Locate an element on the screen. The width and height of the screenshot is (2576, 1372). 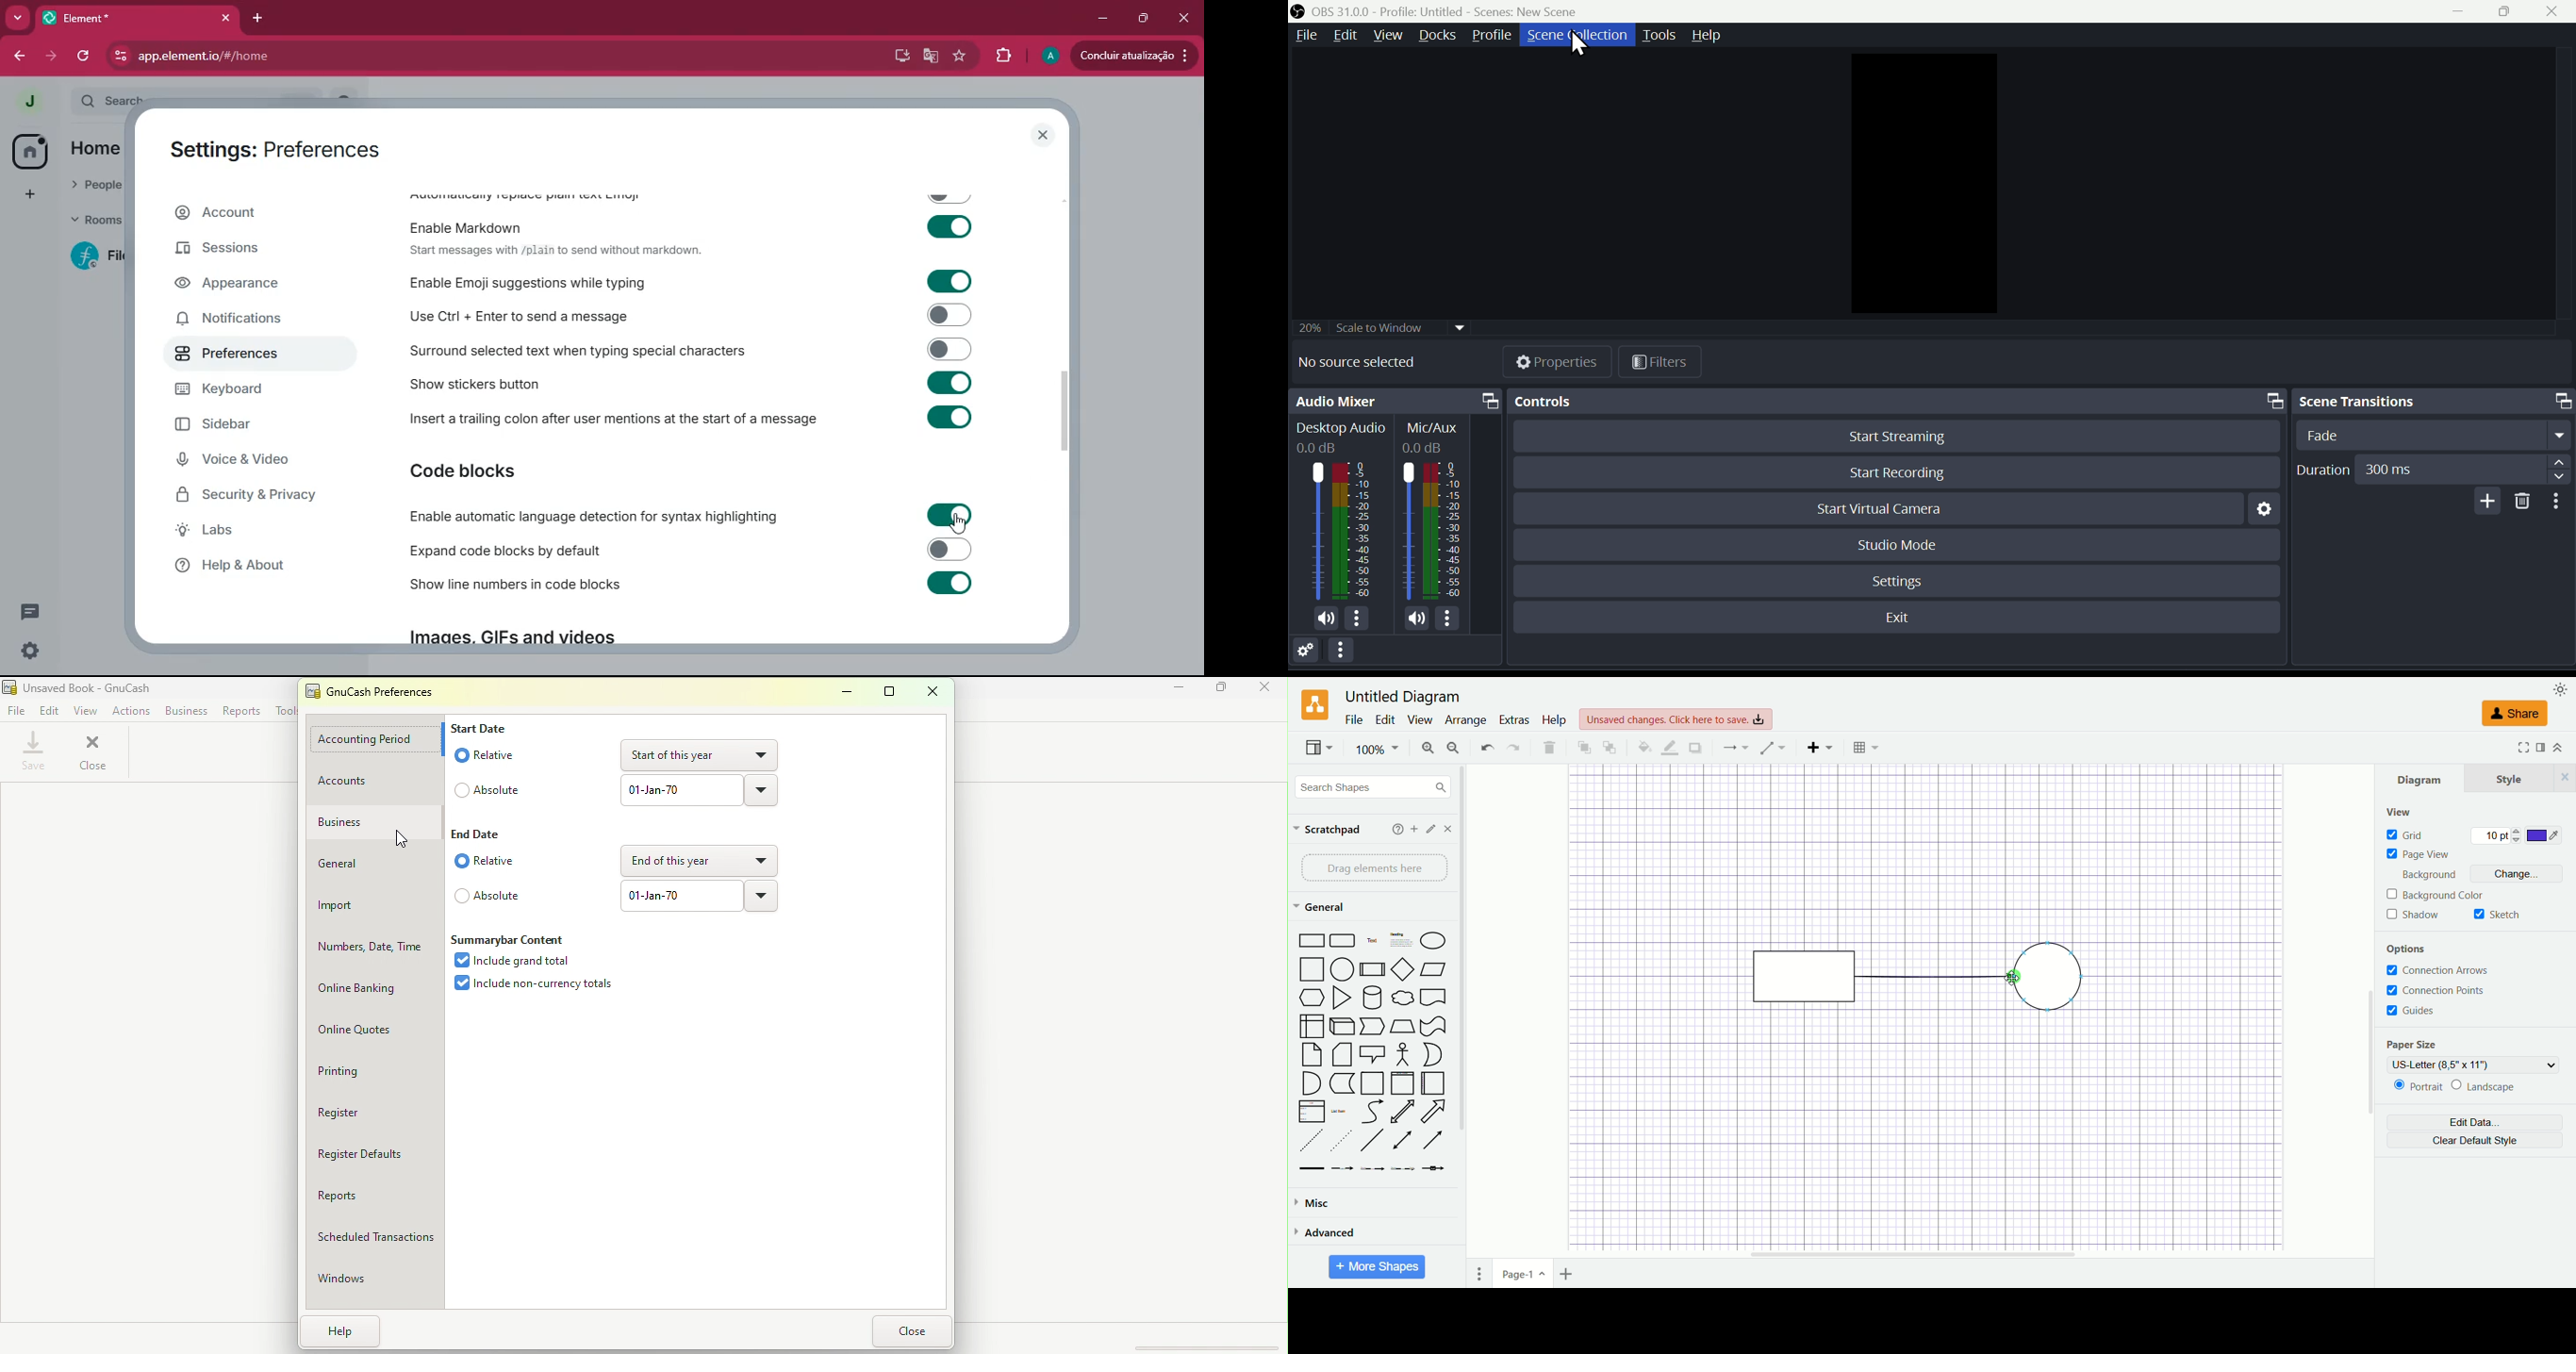
logo is located at coordinates (1313, 705).